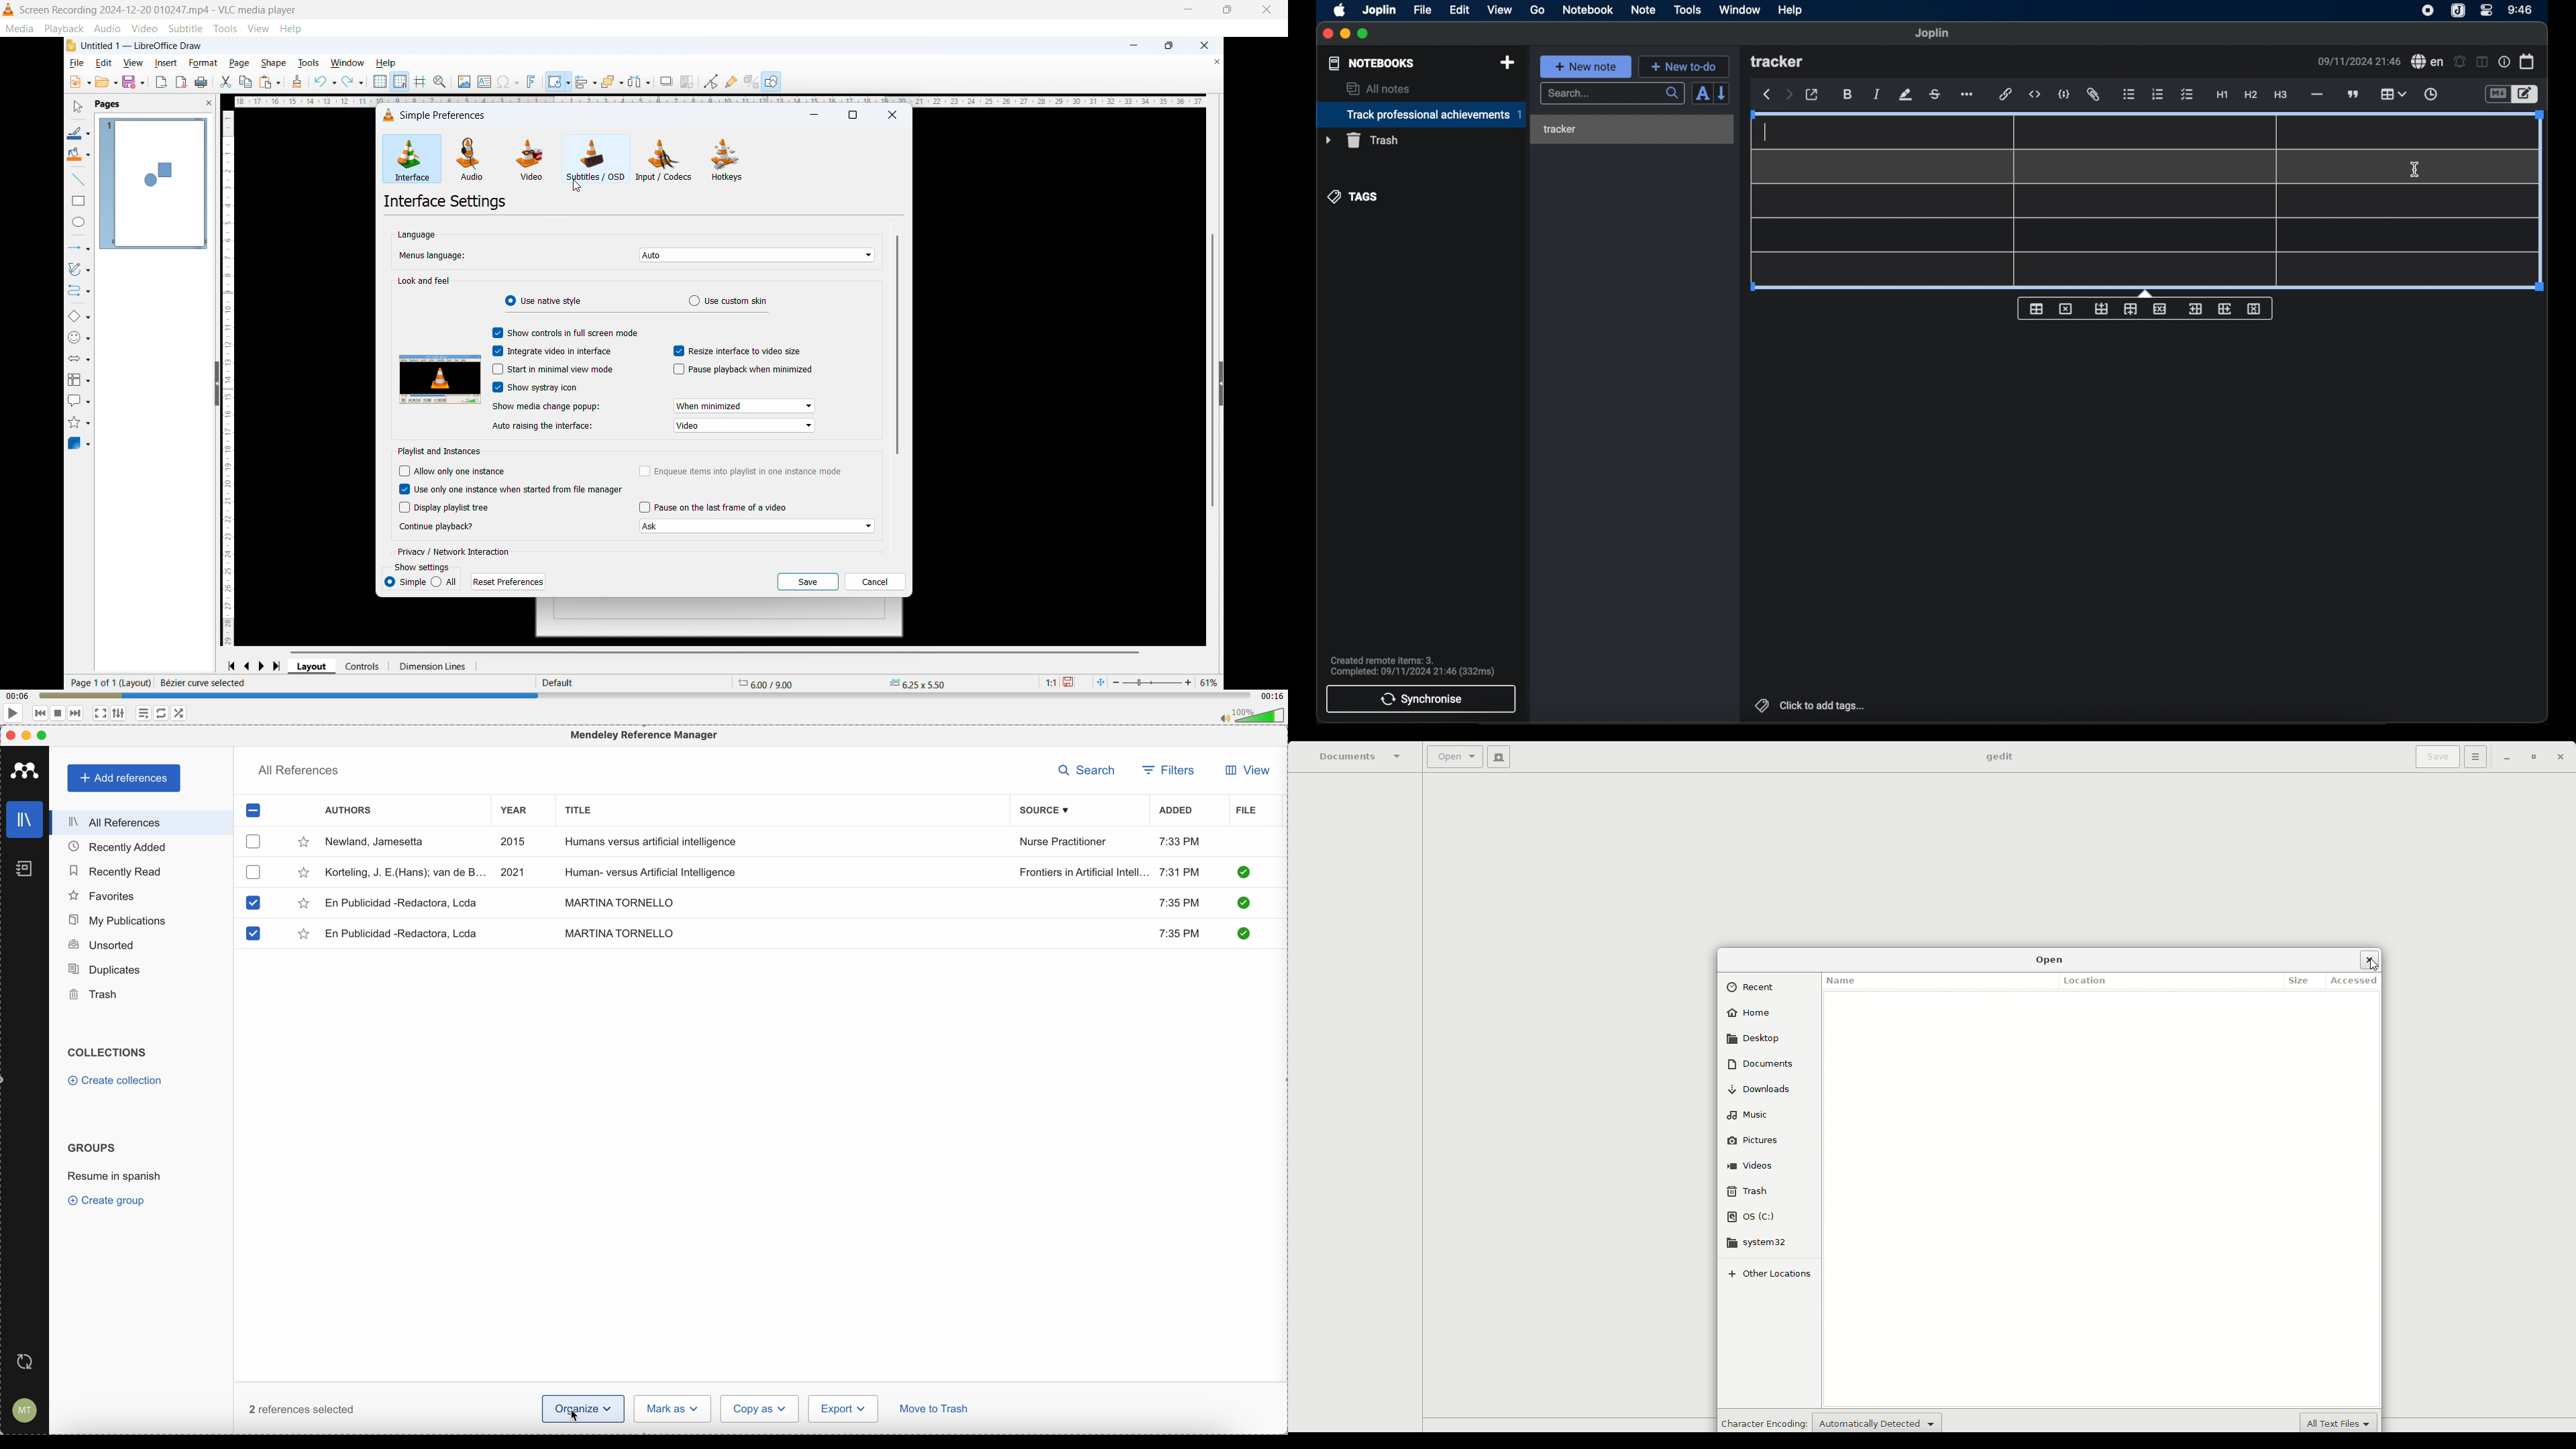  Describe the element at coordinates (1778, 62) in the screenshot. I see `tracker` at that location.